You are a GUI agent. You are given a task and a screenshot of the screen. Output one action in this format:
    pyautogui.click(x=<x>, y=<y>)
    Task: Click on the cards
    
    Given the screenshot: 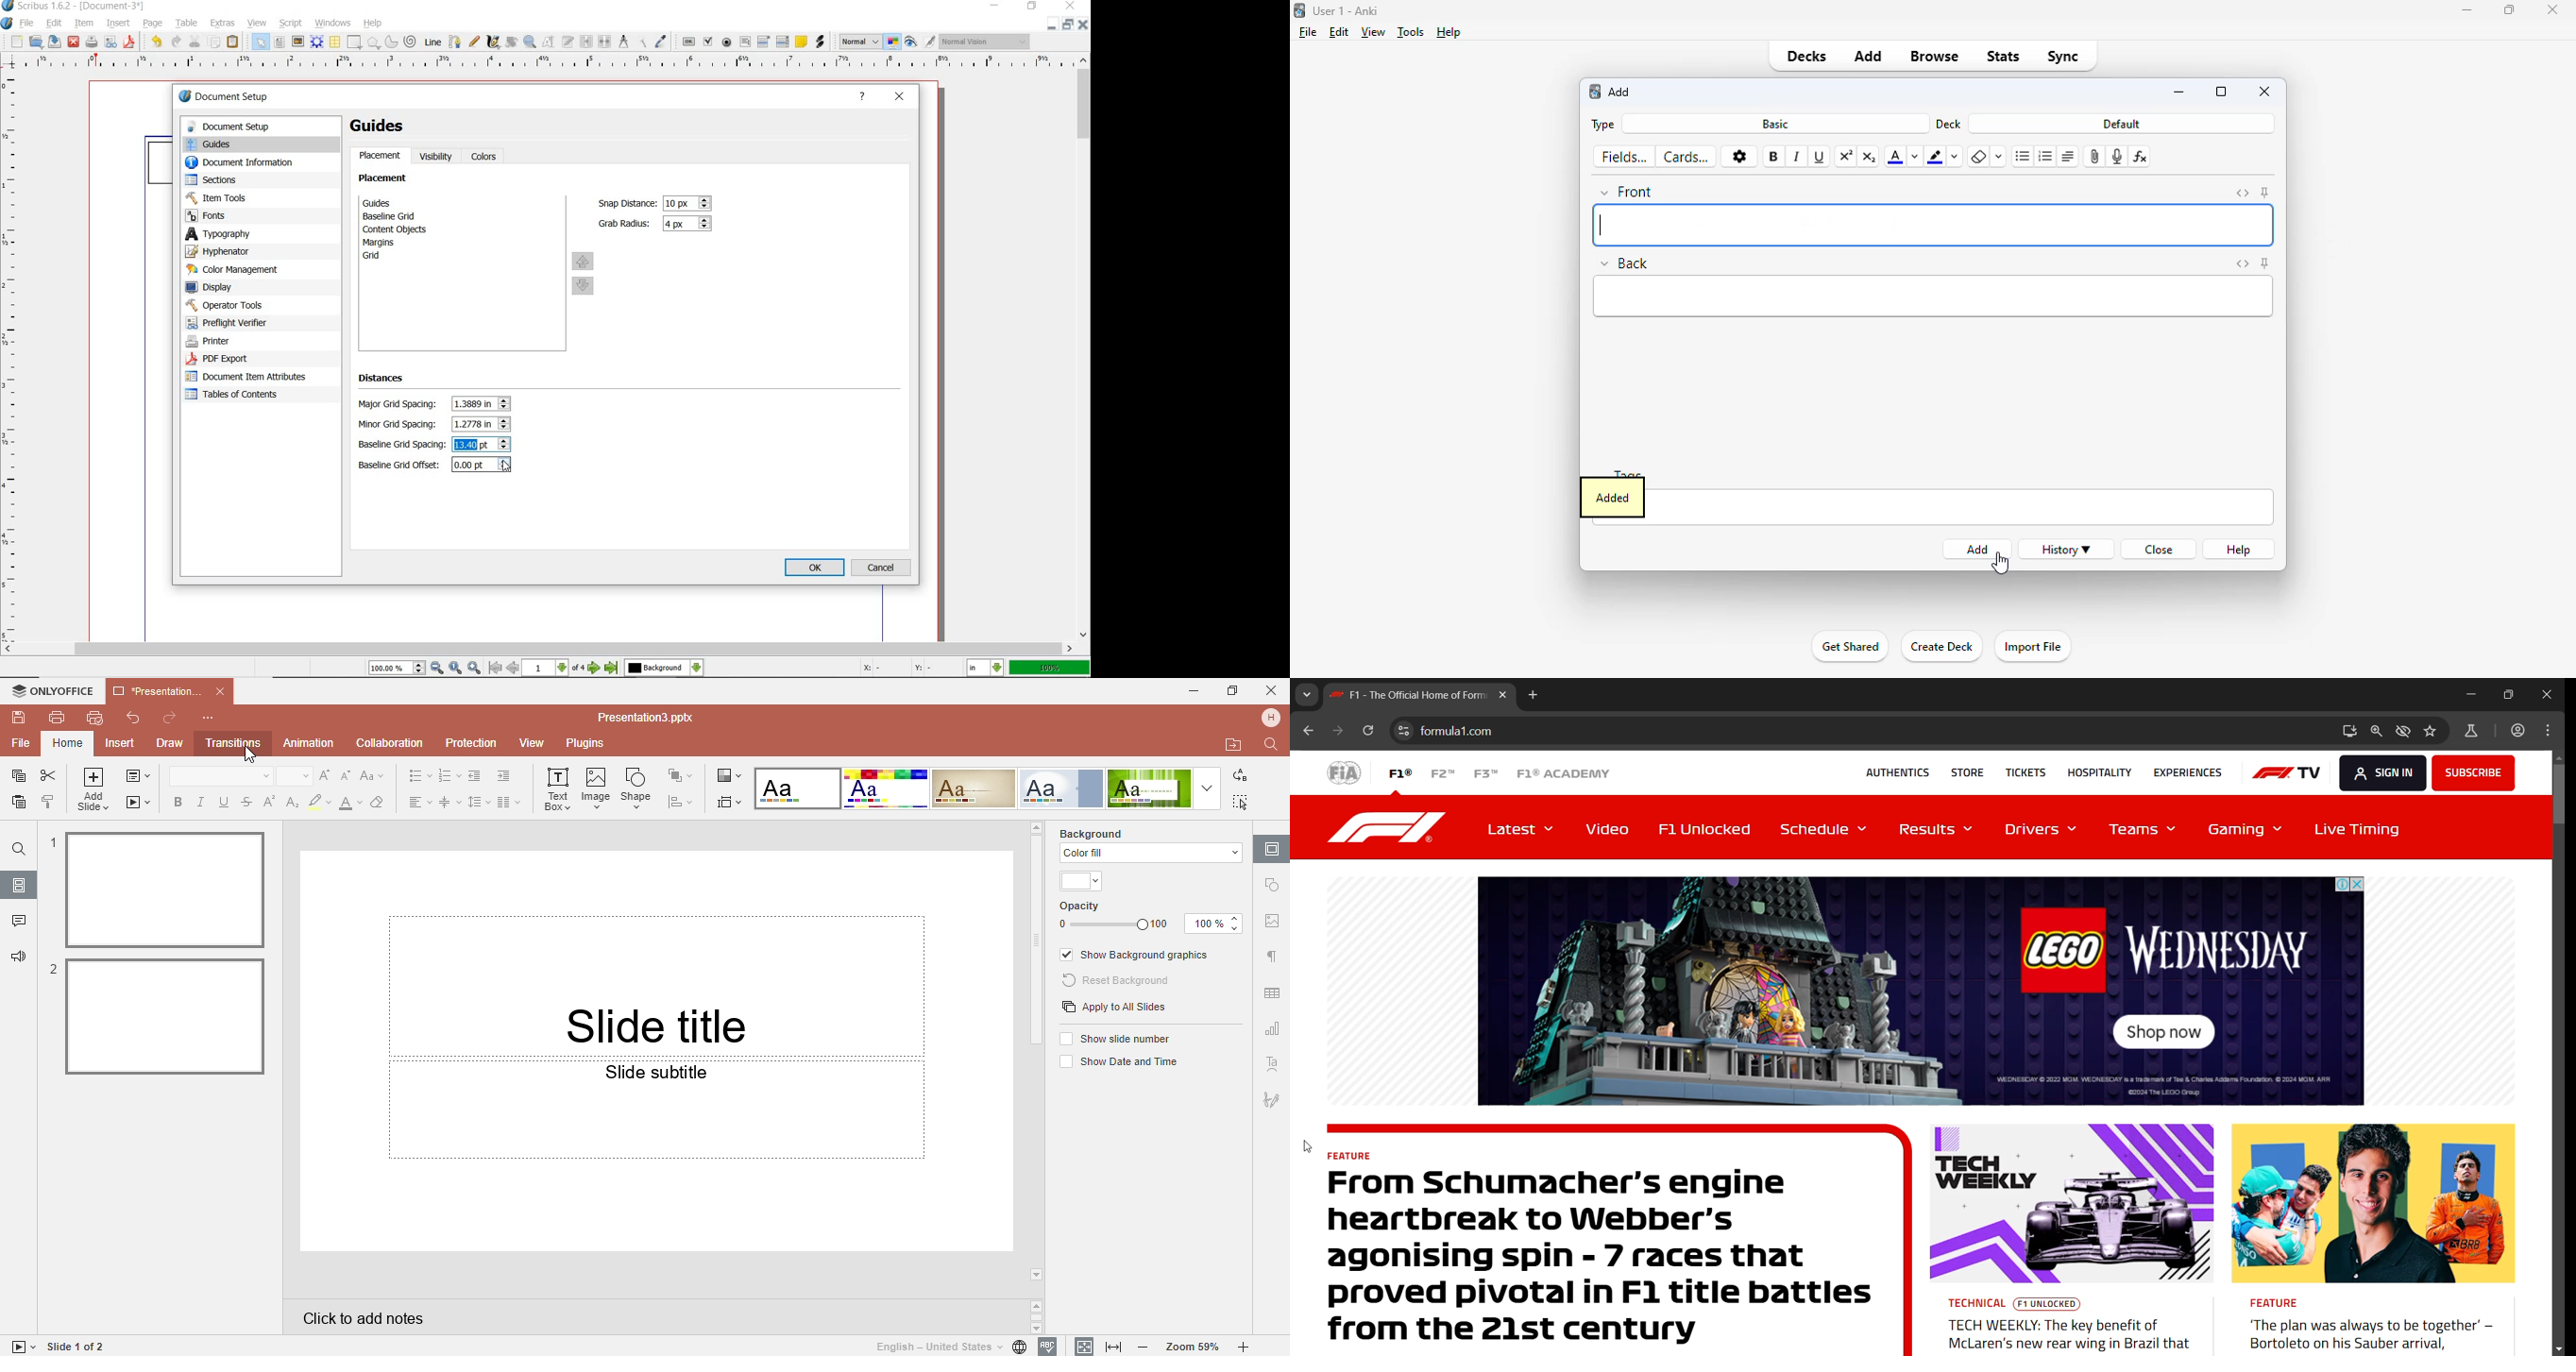 What is the action you would take?
    pyautogui.click(x=1686, y=157)
    